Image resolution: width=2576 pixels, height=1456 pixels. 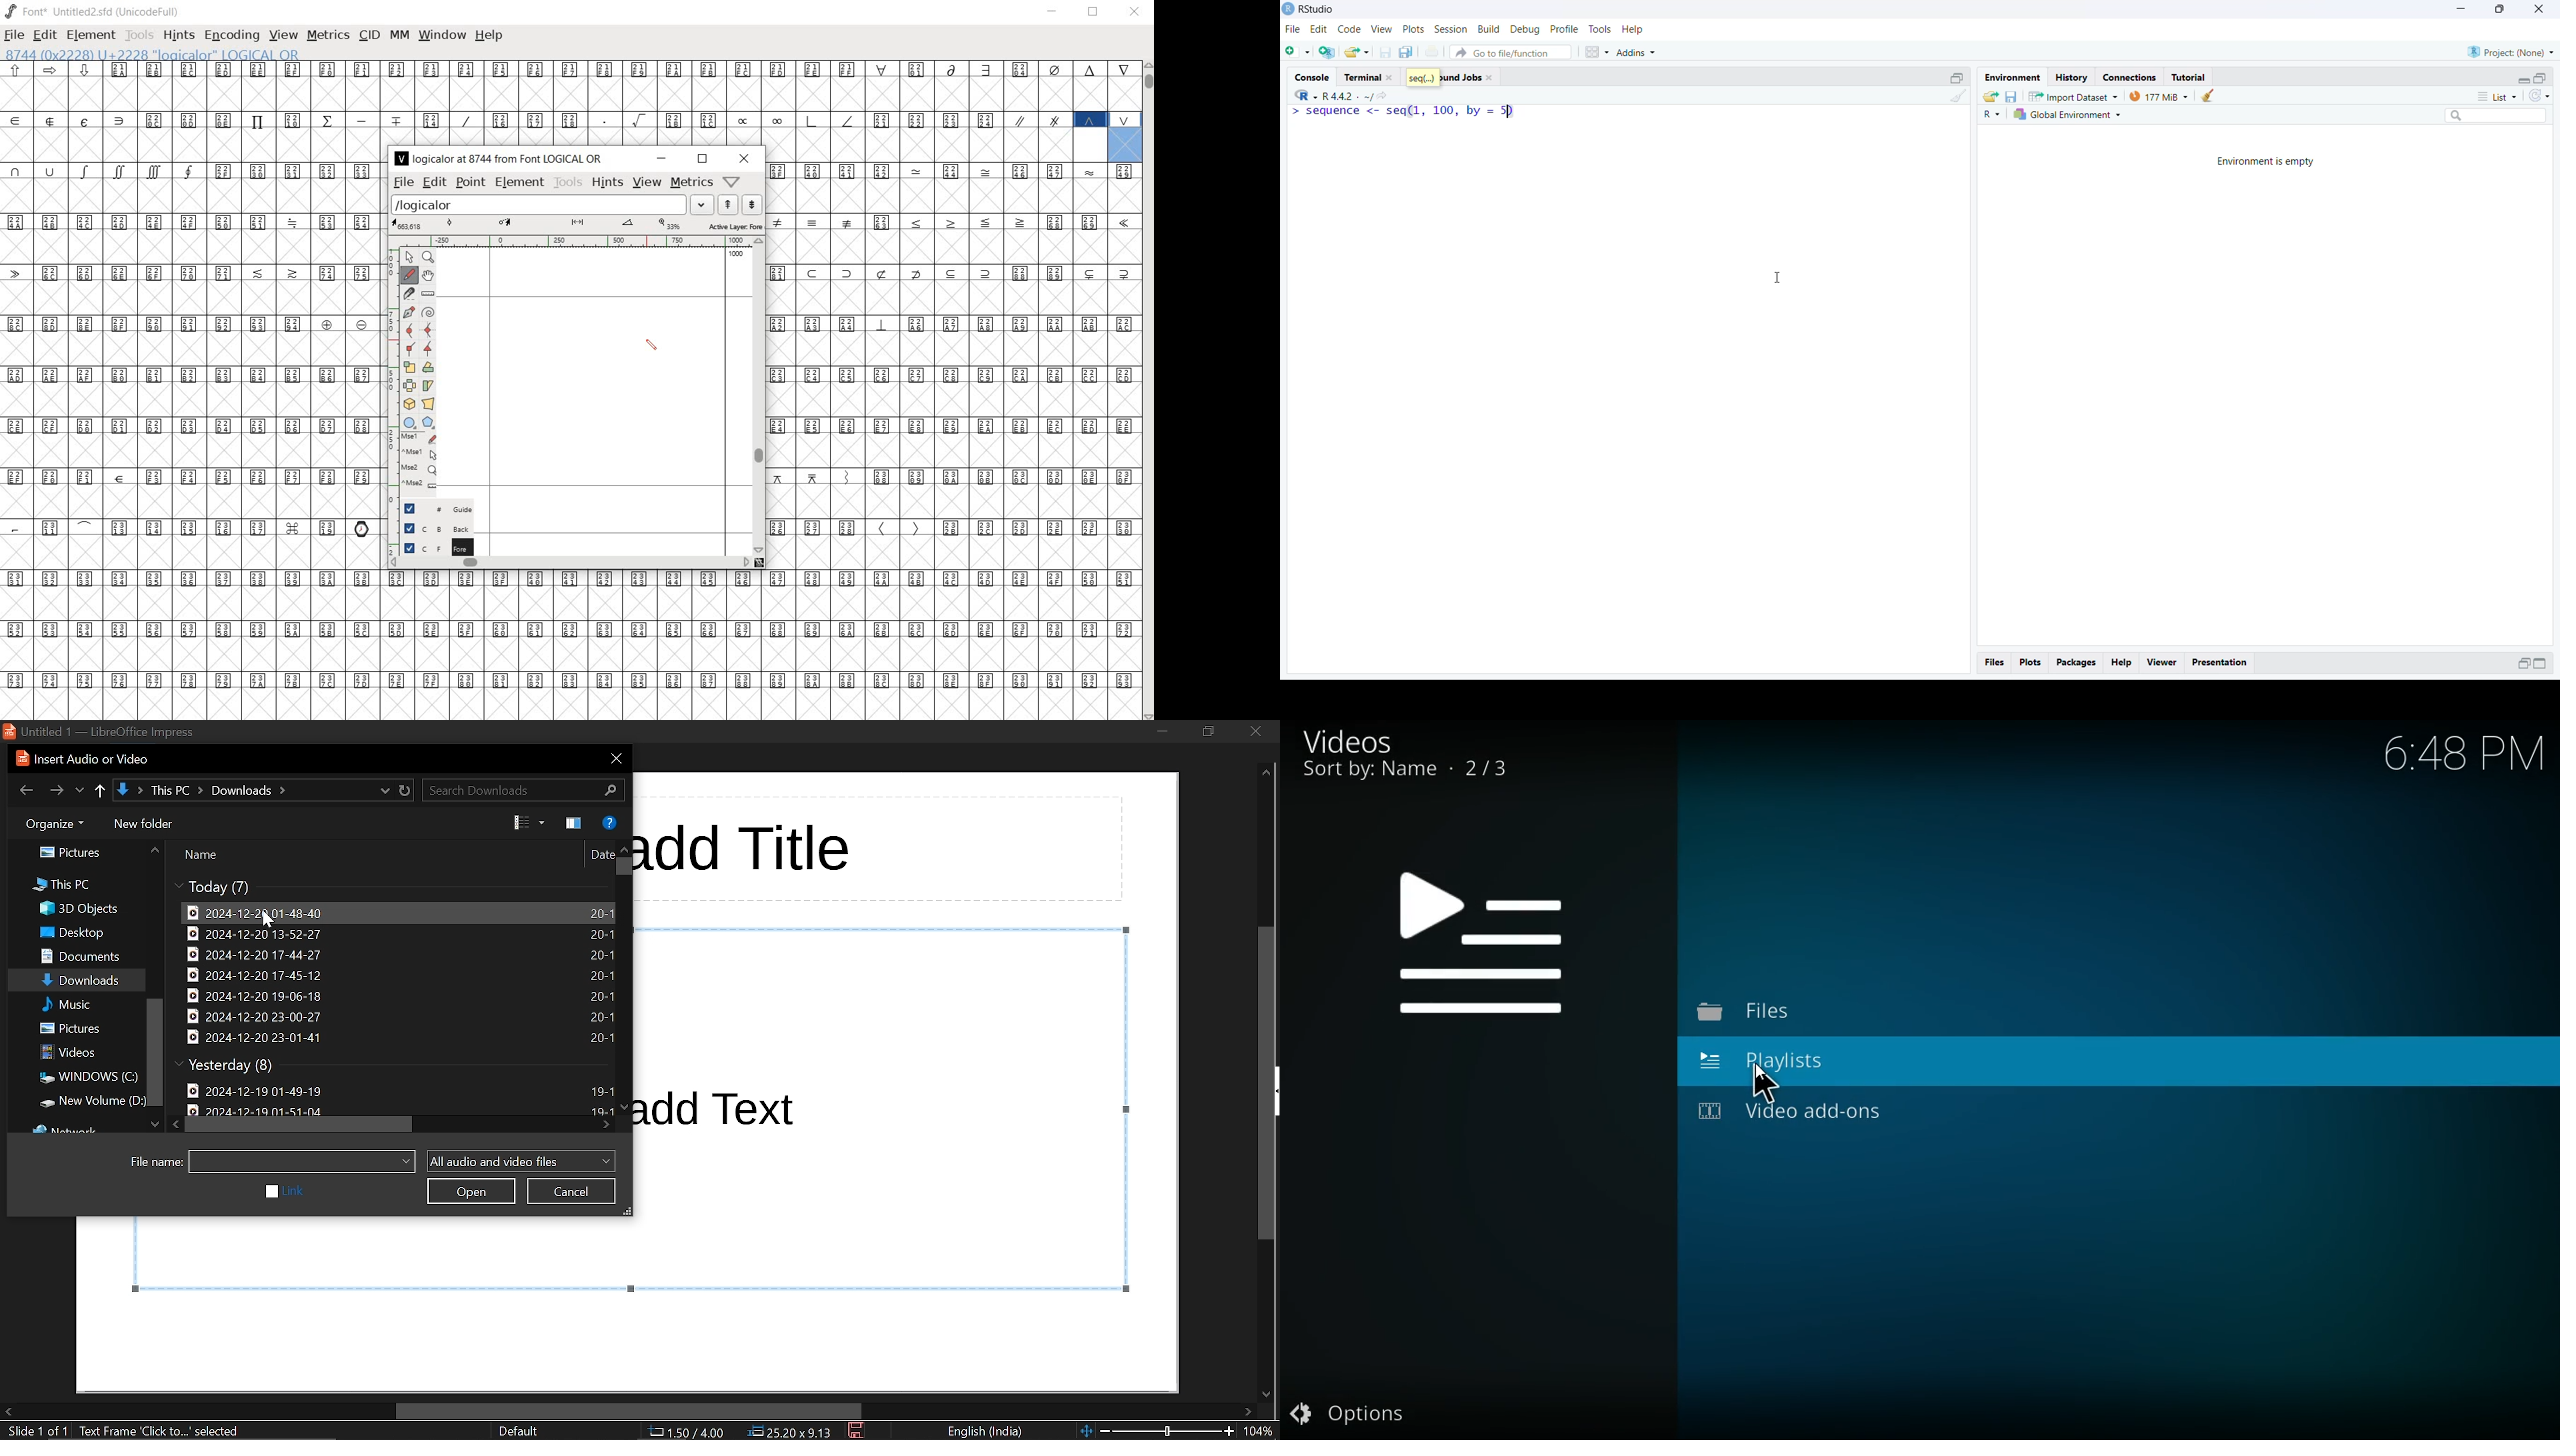 What do you see at coordinates (80, 957) in the screenshot?
I see `documents` at bounding box center [80, 957].